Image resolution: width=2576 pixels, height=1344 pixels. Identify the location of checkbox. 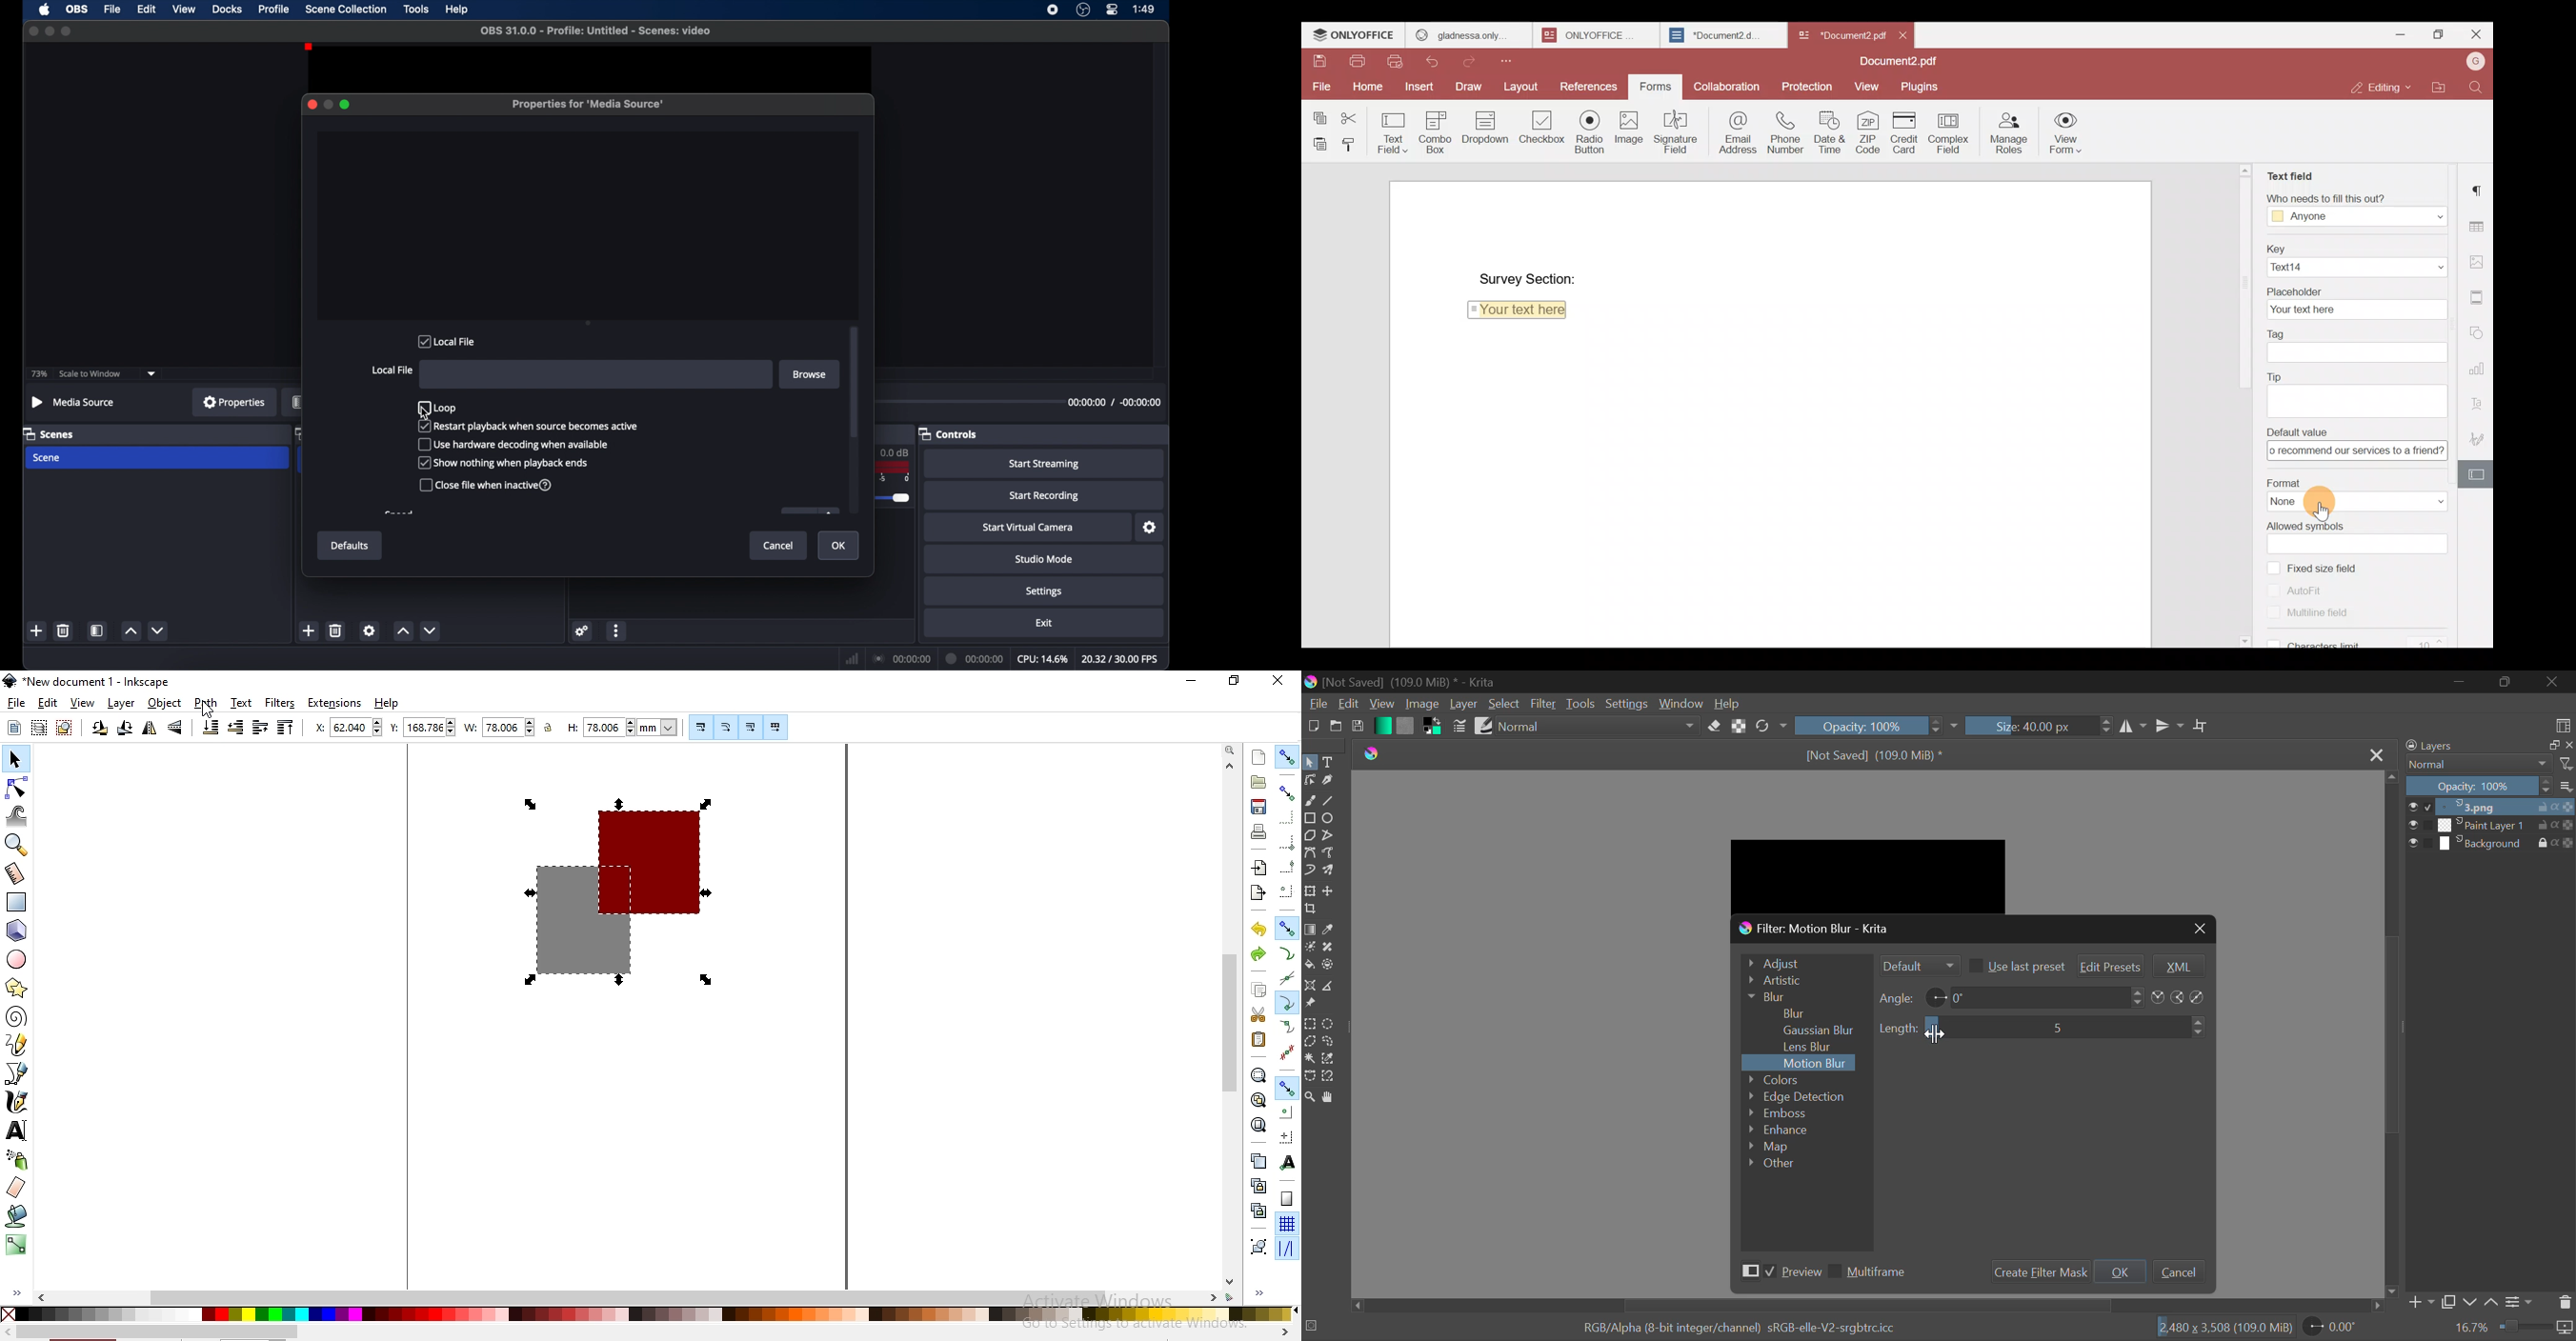
(487, 485).